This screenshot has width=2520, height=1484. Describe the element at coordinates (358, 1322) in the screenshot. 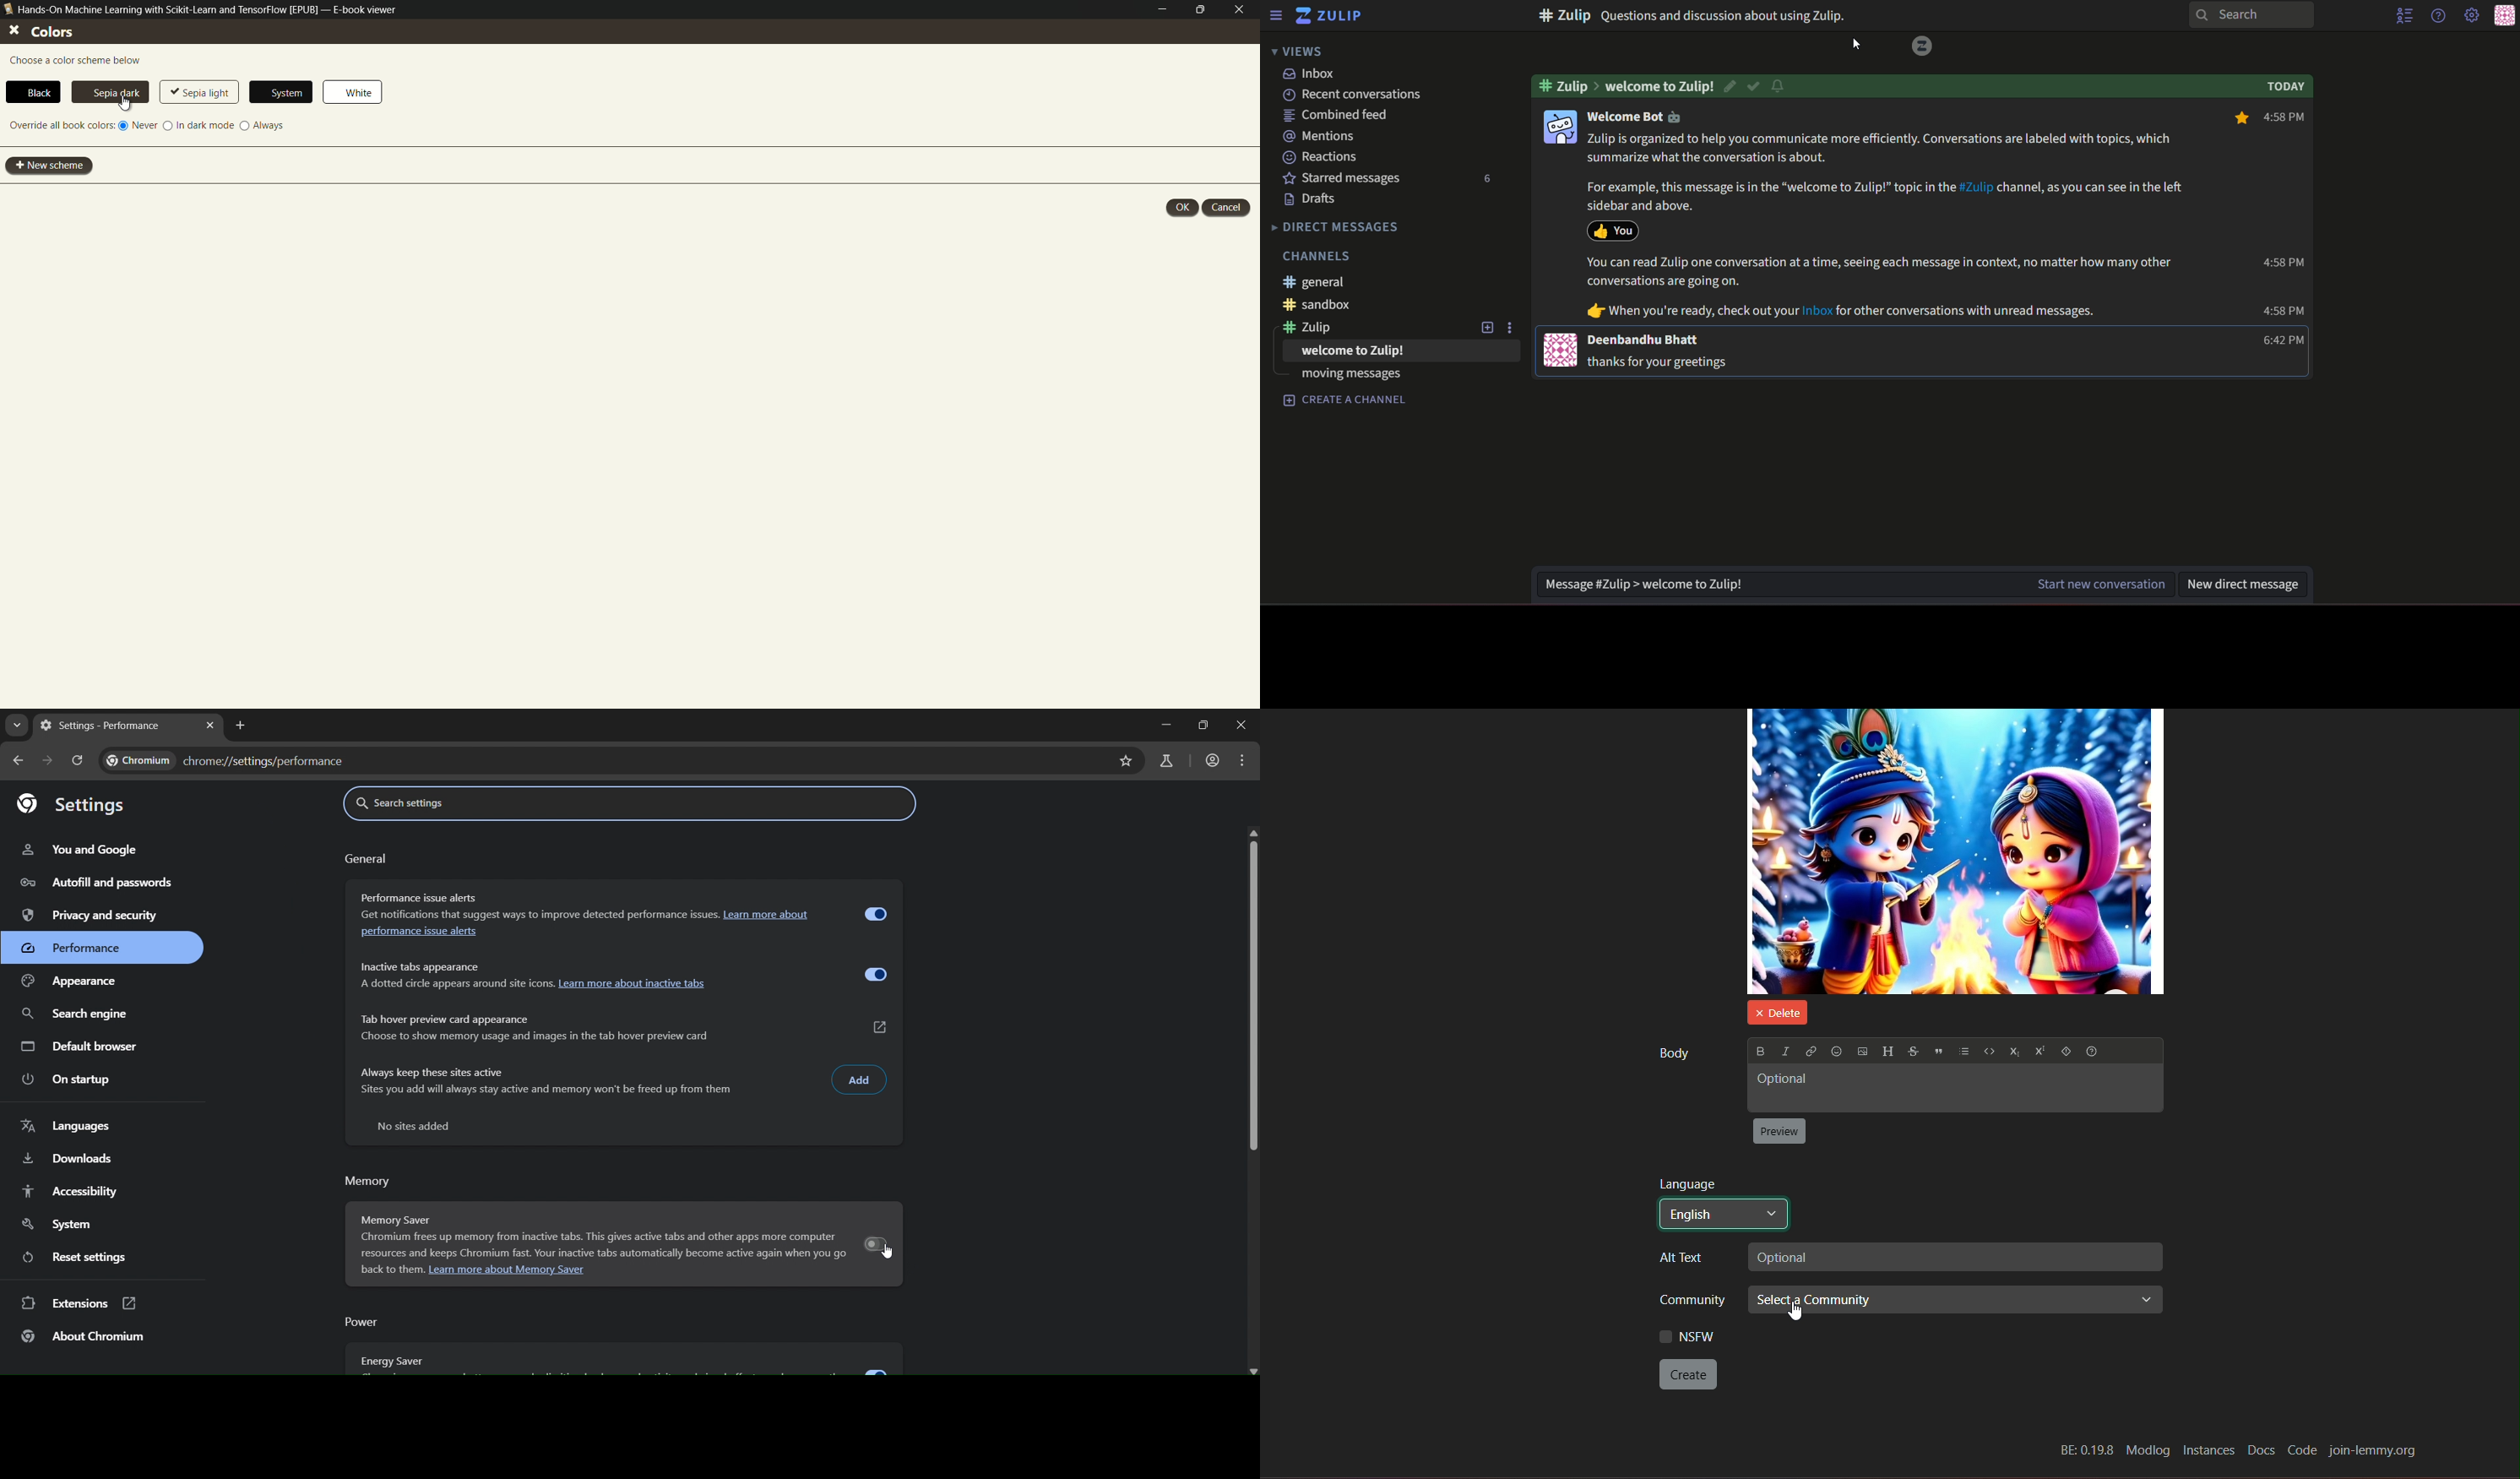

I see `power` at that location.